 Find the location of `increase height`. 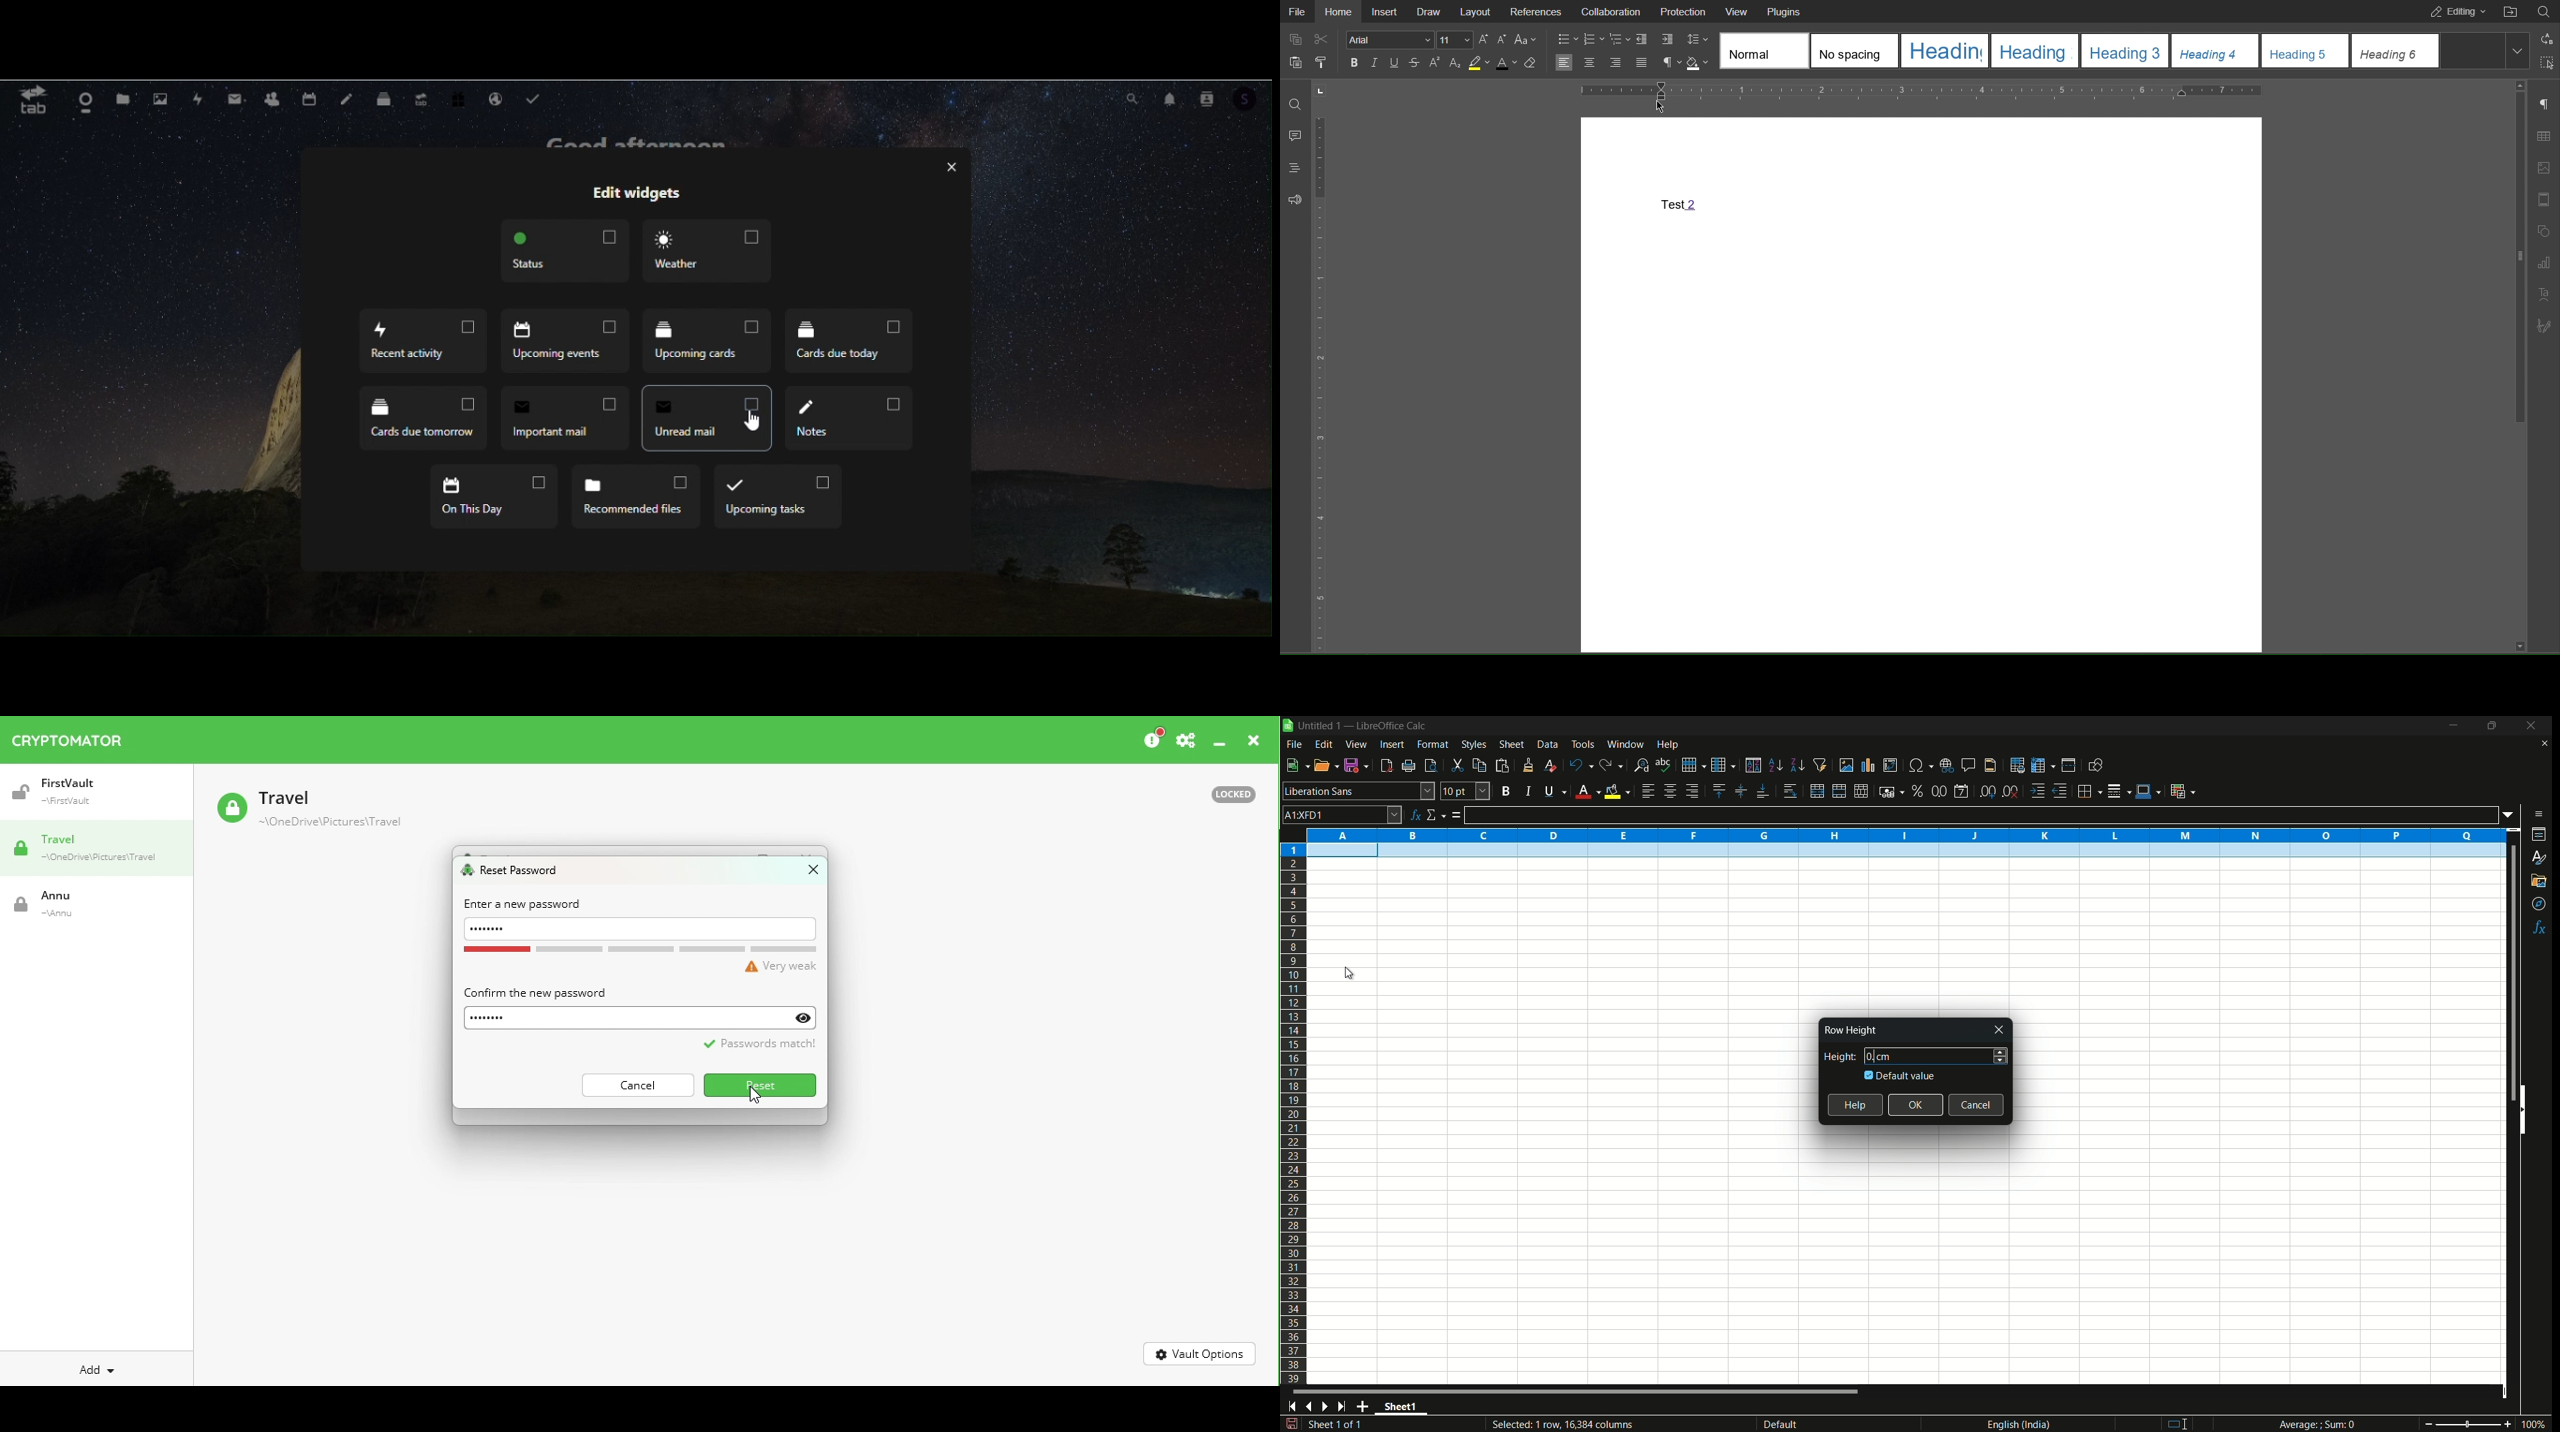

increase height is located at coordinates (2001, 1050).